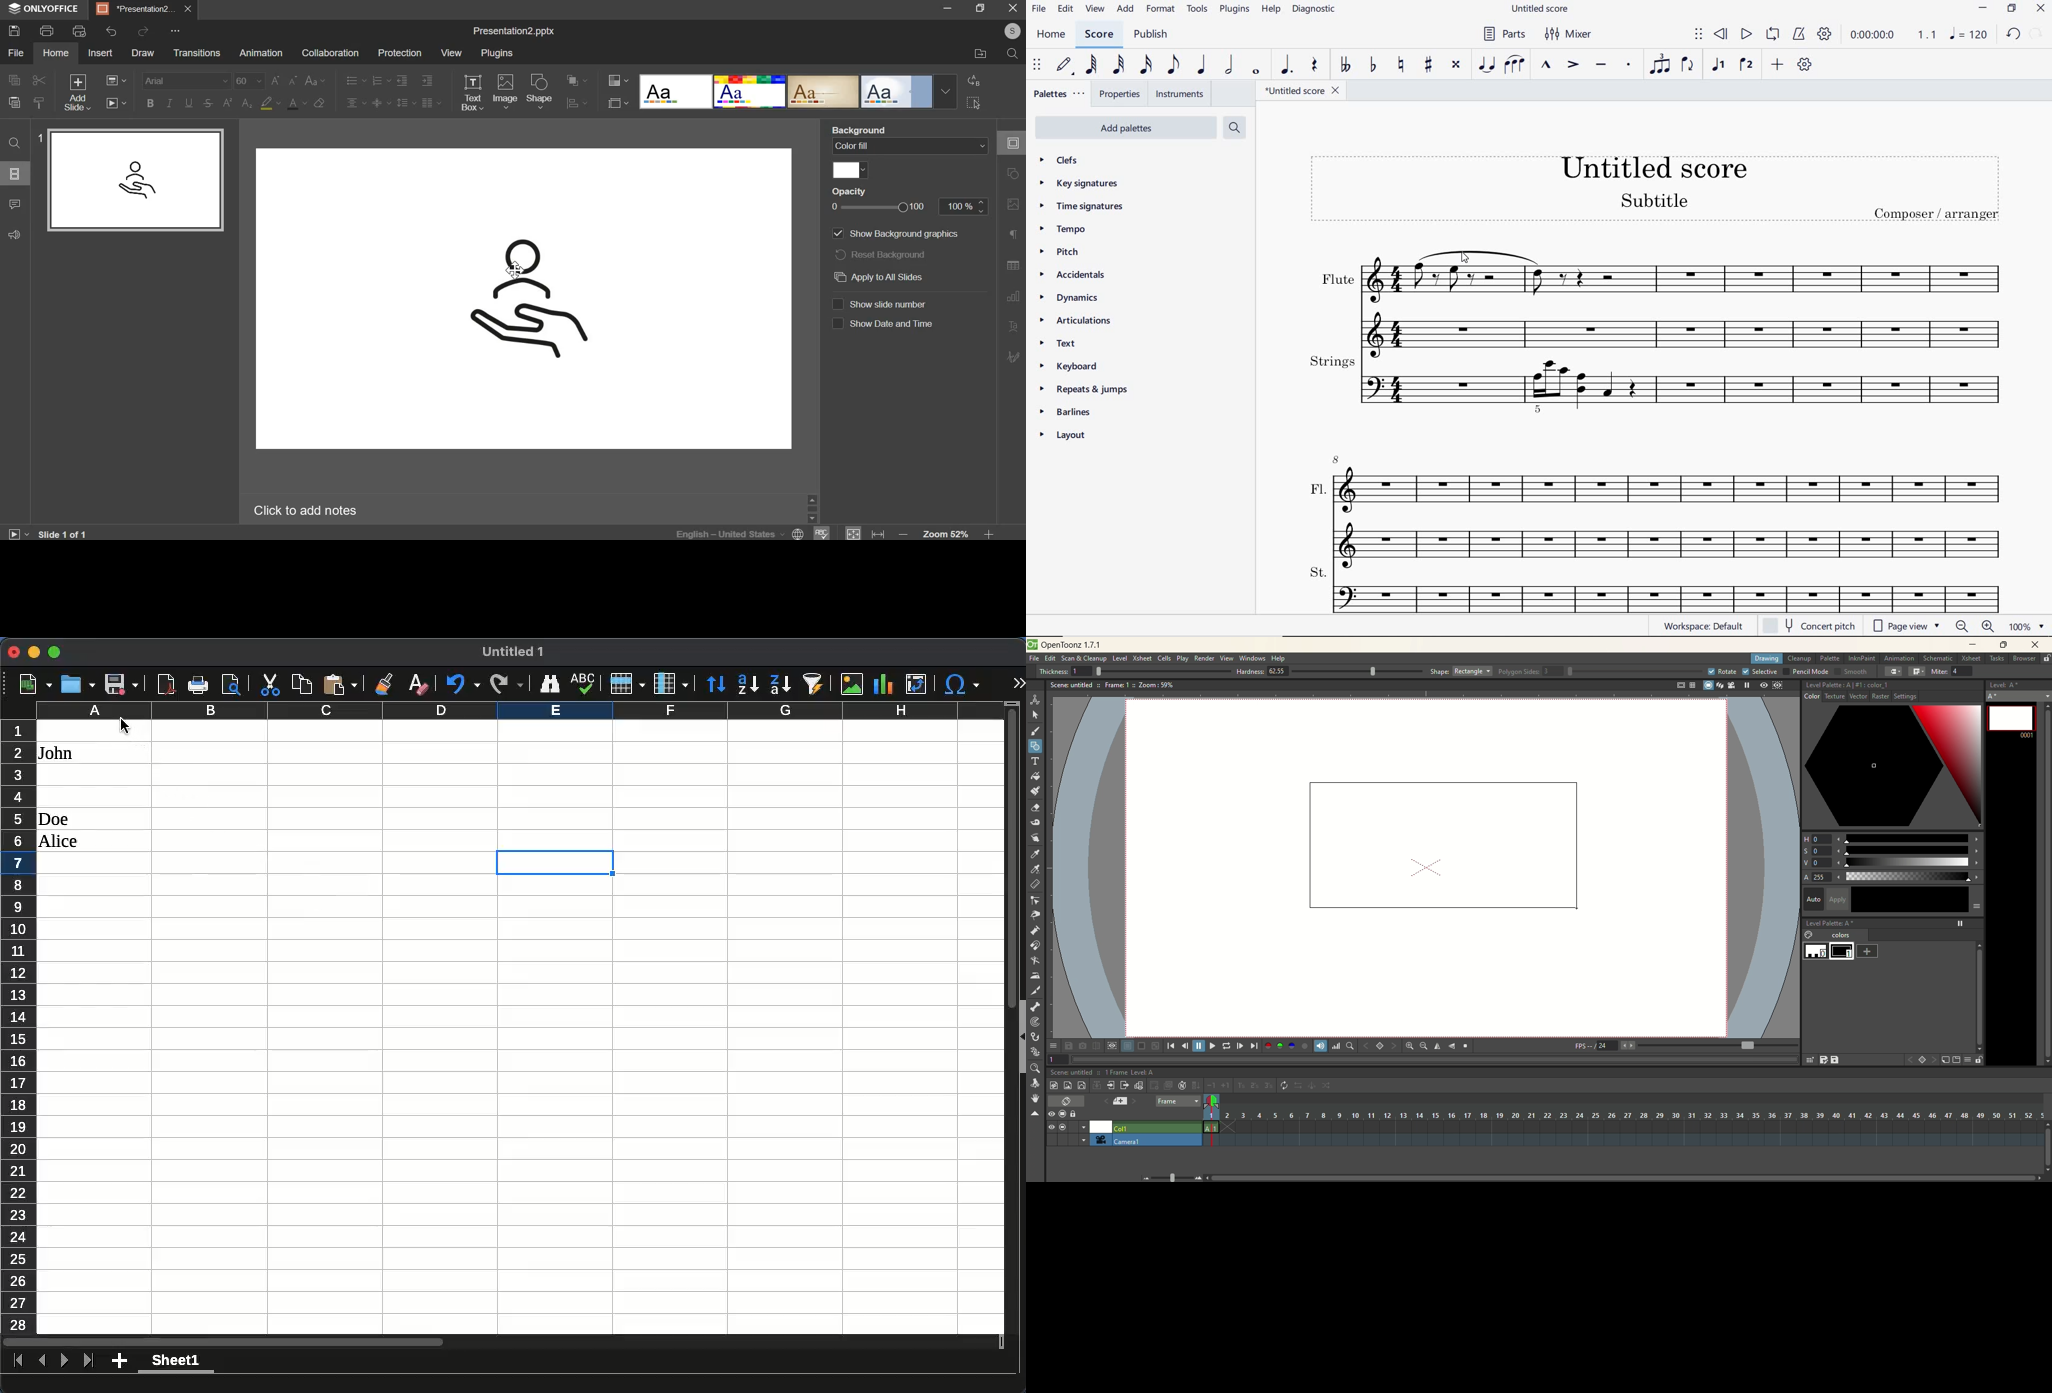 This screenshot has width=2072, height=1400. What do you see at coordinates (269, 684) in the screenshot?
I see `cut` at bounding box center [269, 684].